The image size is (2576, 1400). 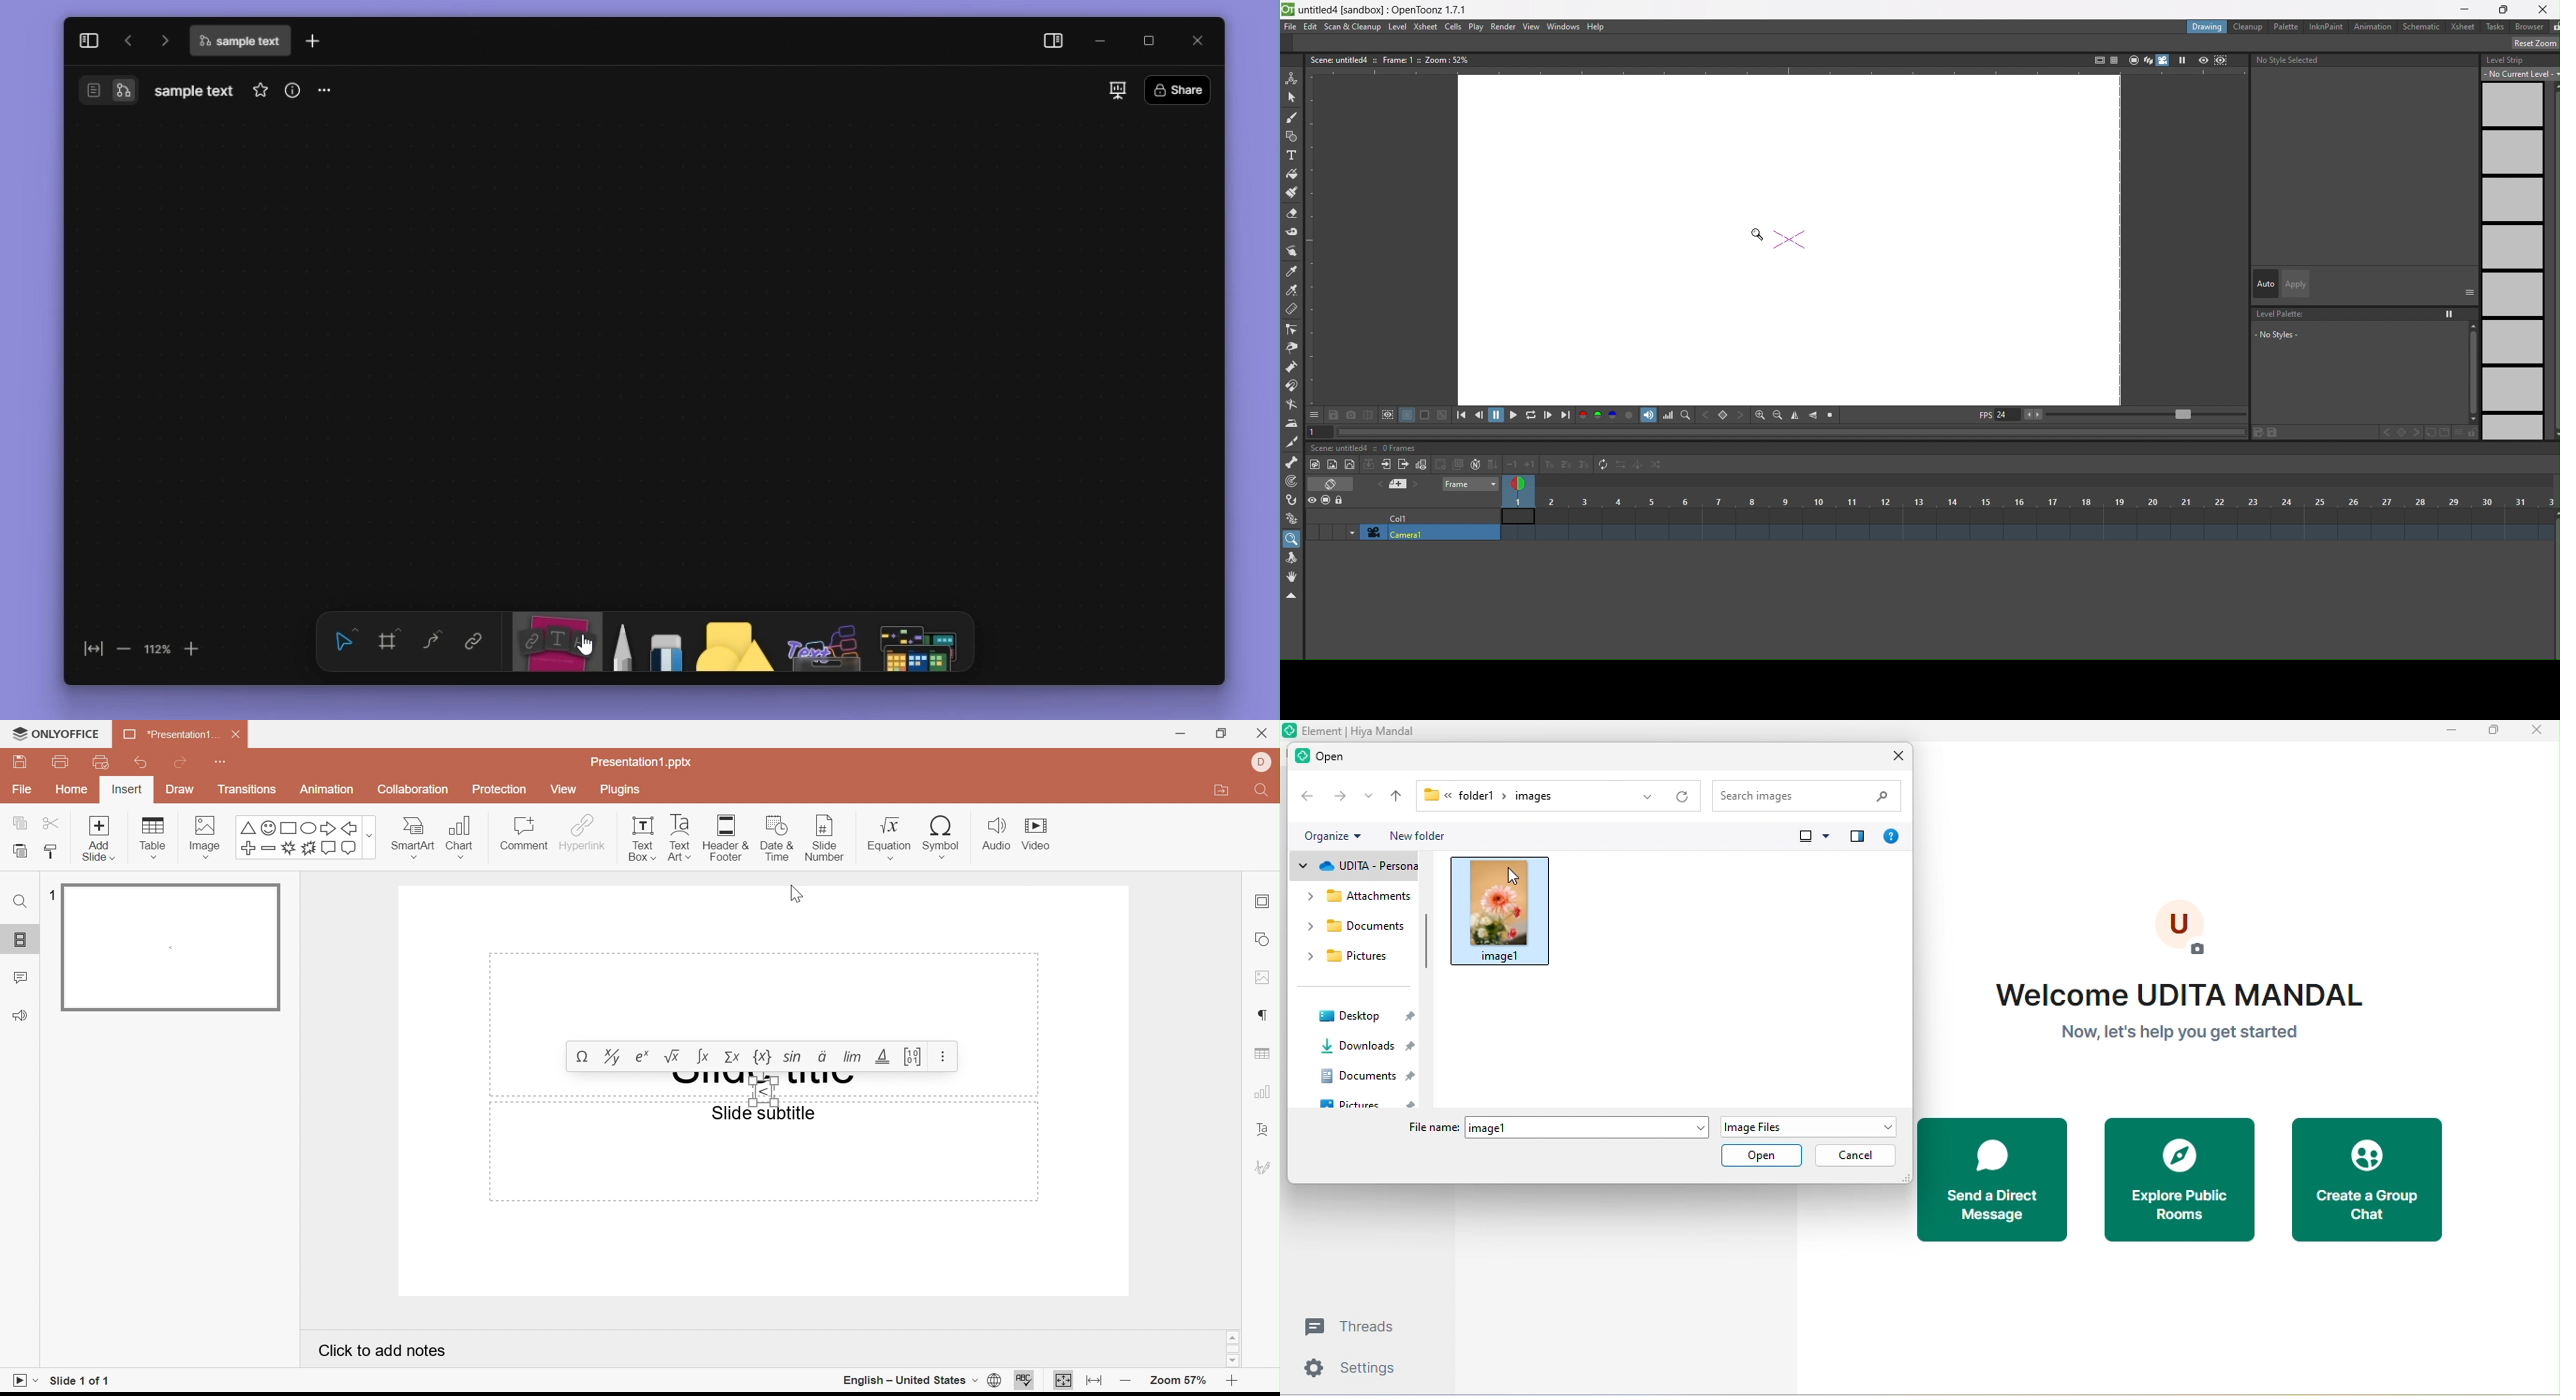 What do you see at coordinates (1368, 466) in the screenshot?
I see `icon` at bounding box center [1368, 466].